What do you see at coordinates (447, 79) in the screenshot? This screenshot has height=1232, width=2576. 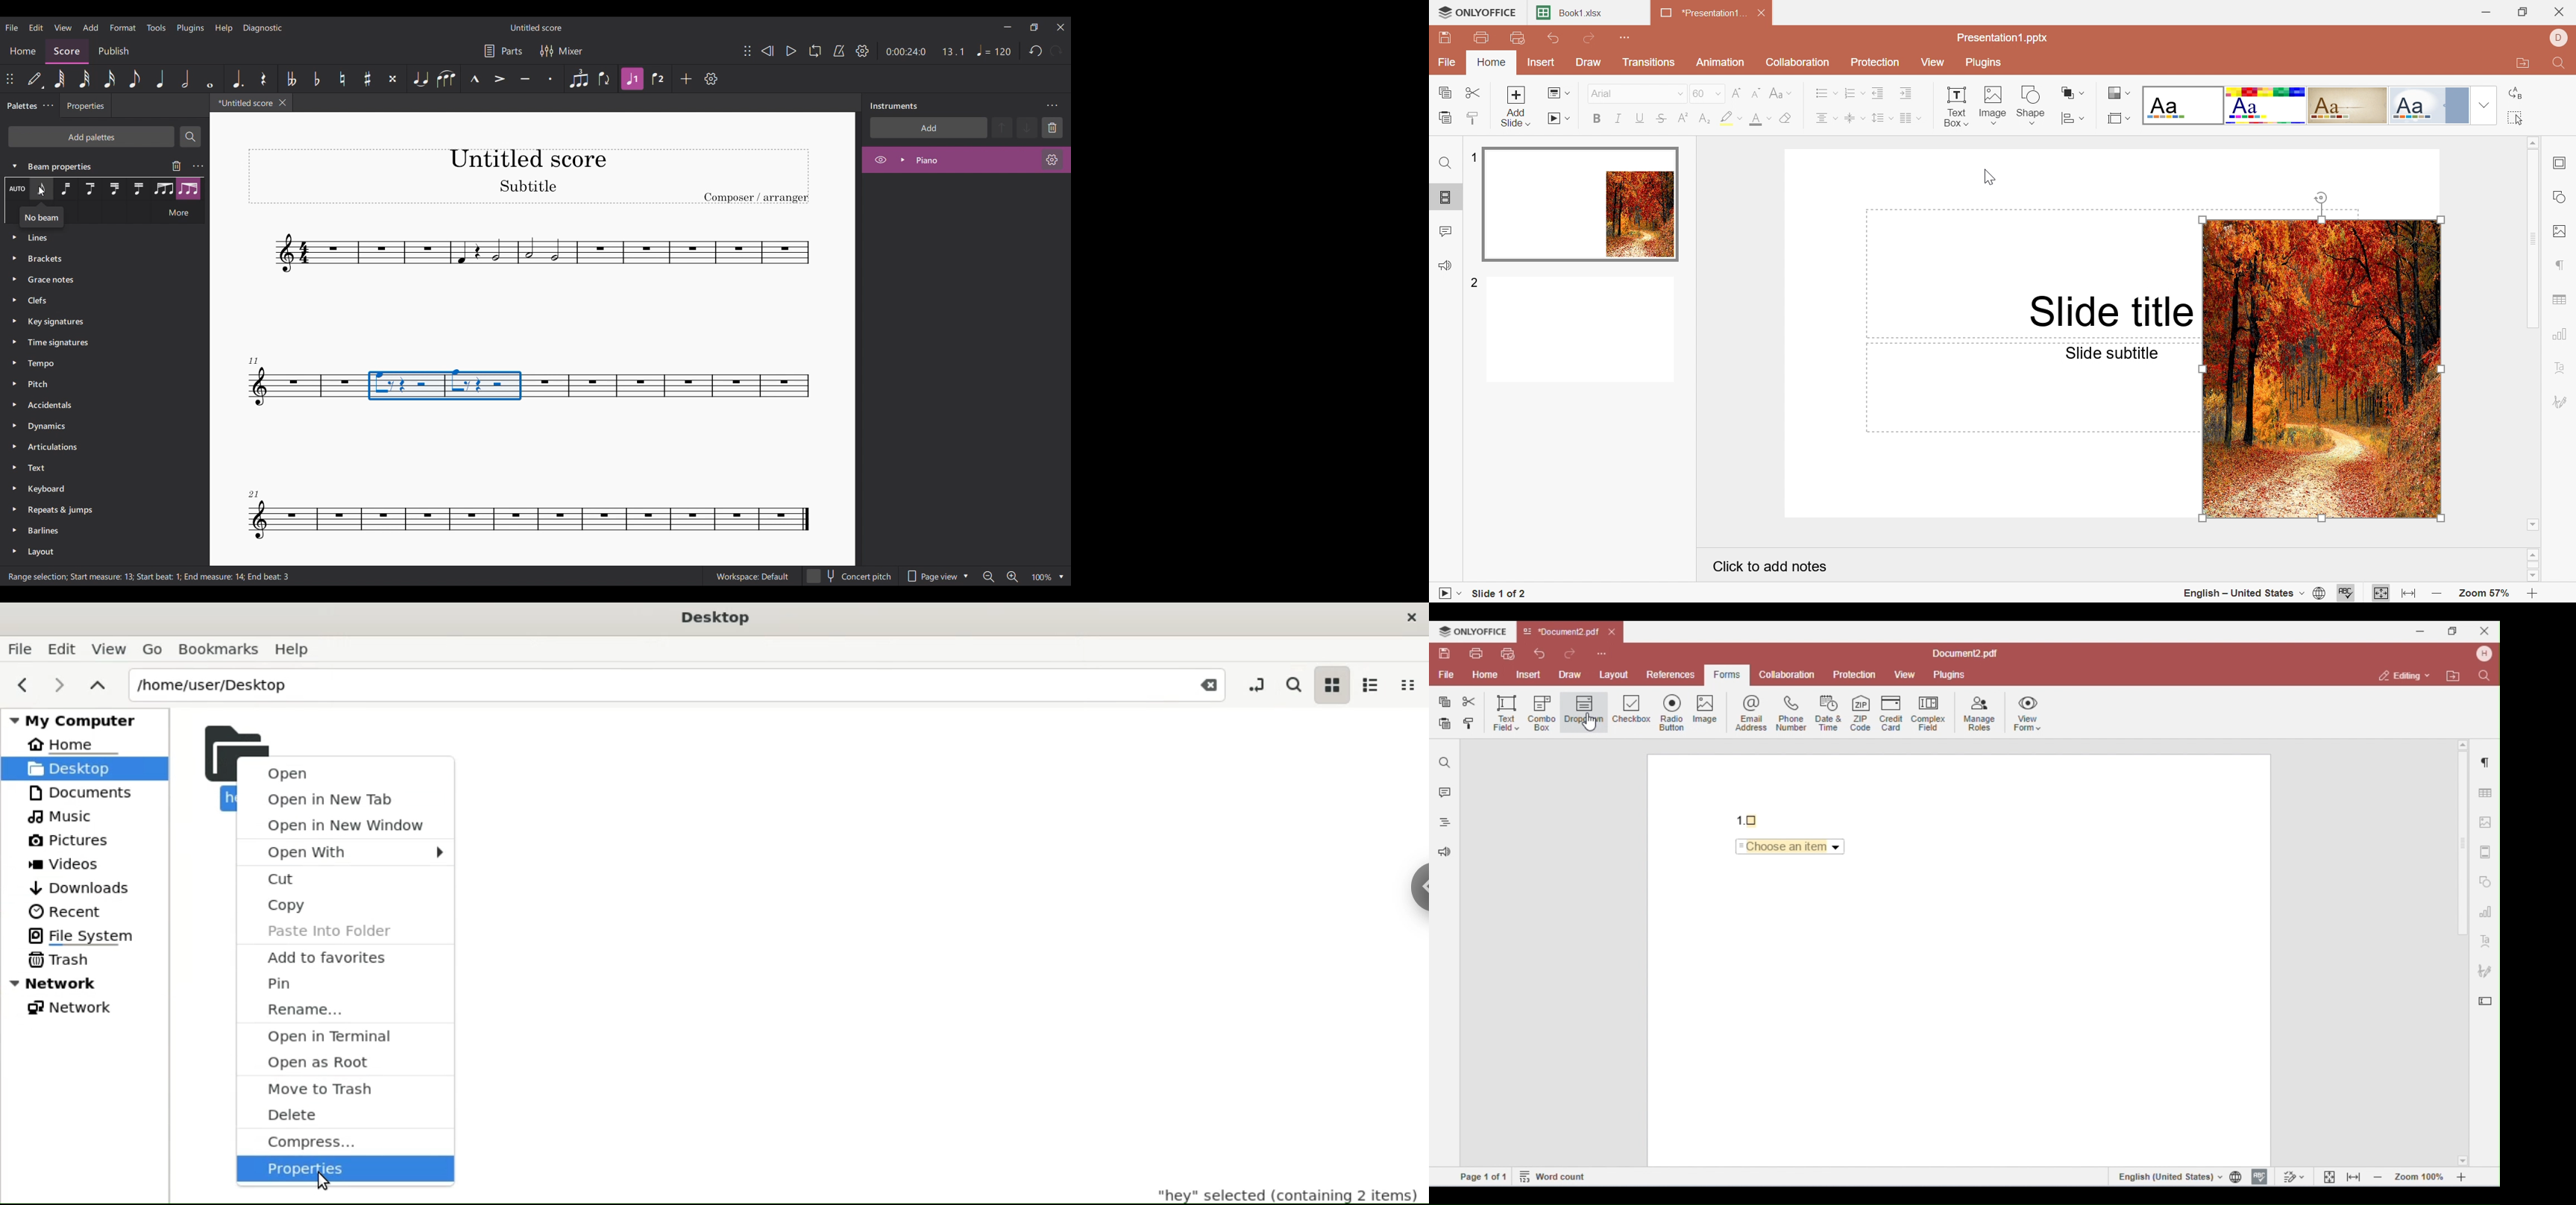 I see `Slur` at bounding box center [447, 79].